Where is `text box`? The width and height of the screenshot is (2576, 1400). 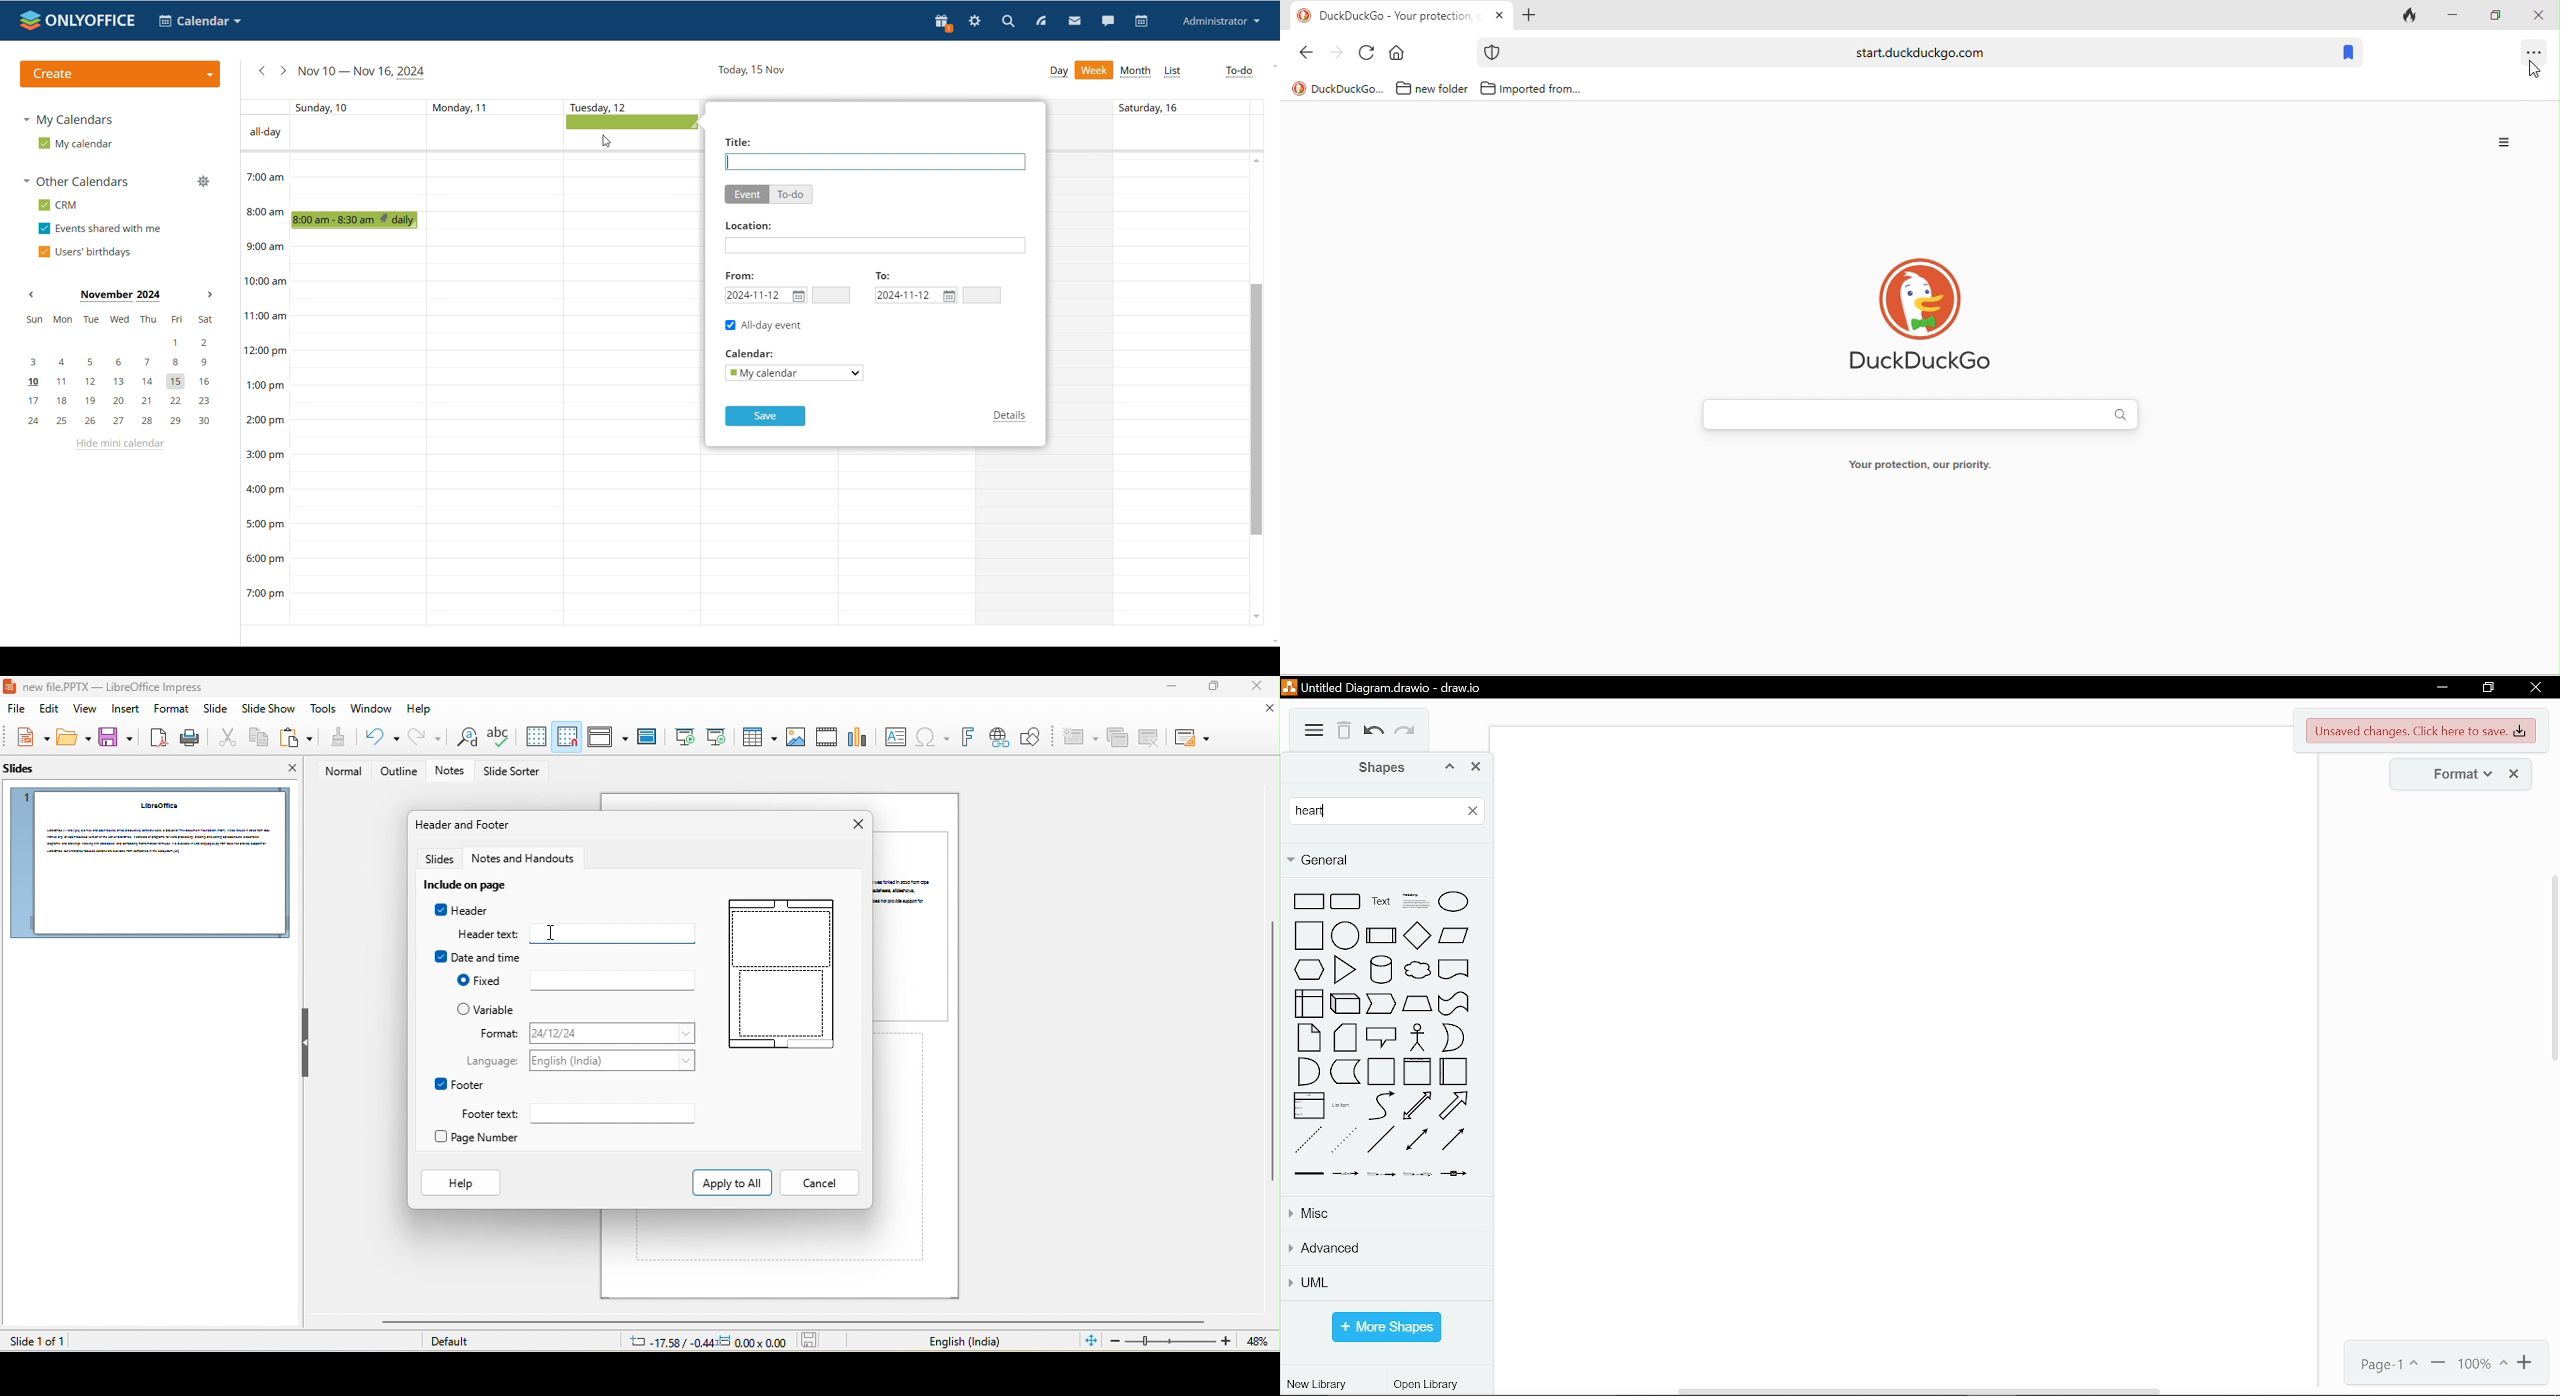
text box is located at coordinates (895, 737).